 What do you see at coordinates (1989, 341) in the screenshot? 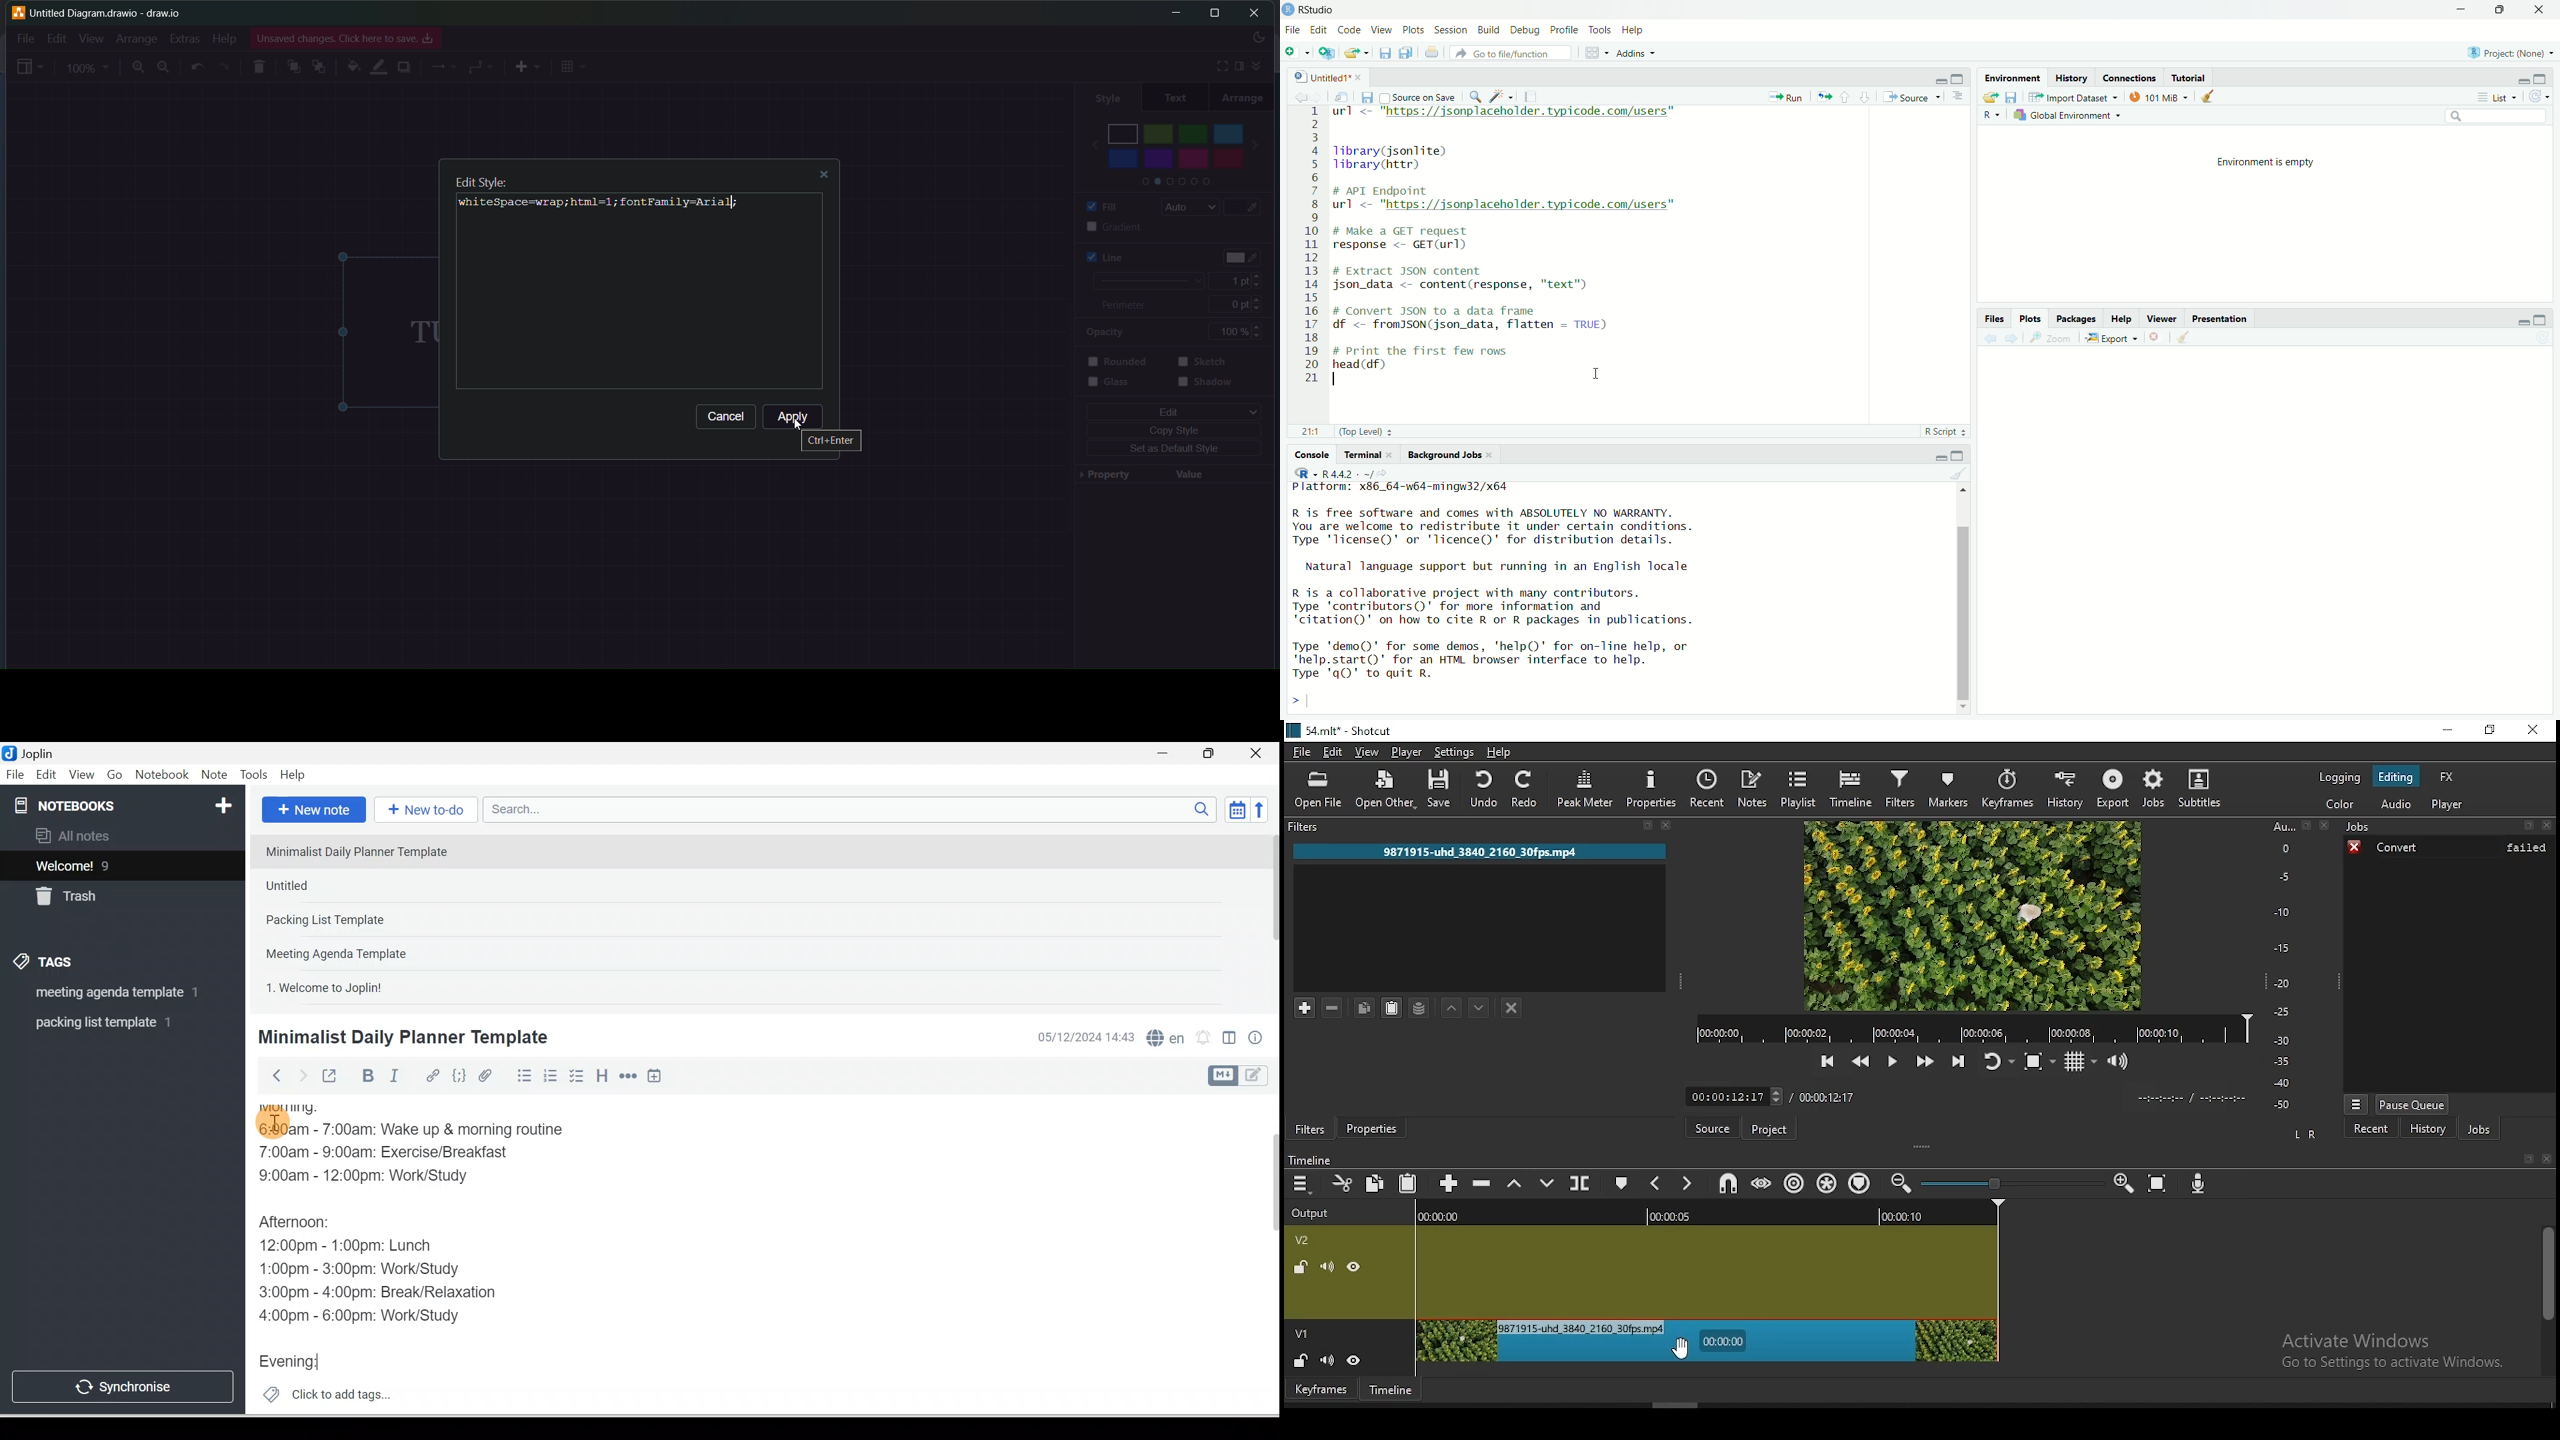
I see `Previous` at bounding box center [1989, 341].